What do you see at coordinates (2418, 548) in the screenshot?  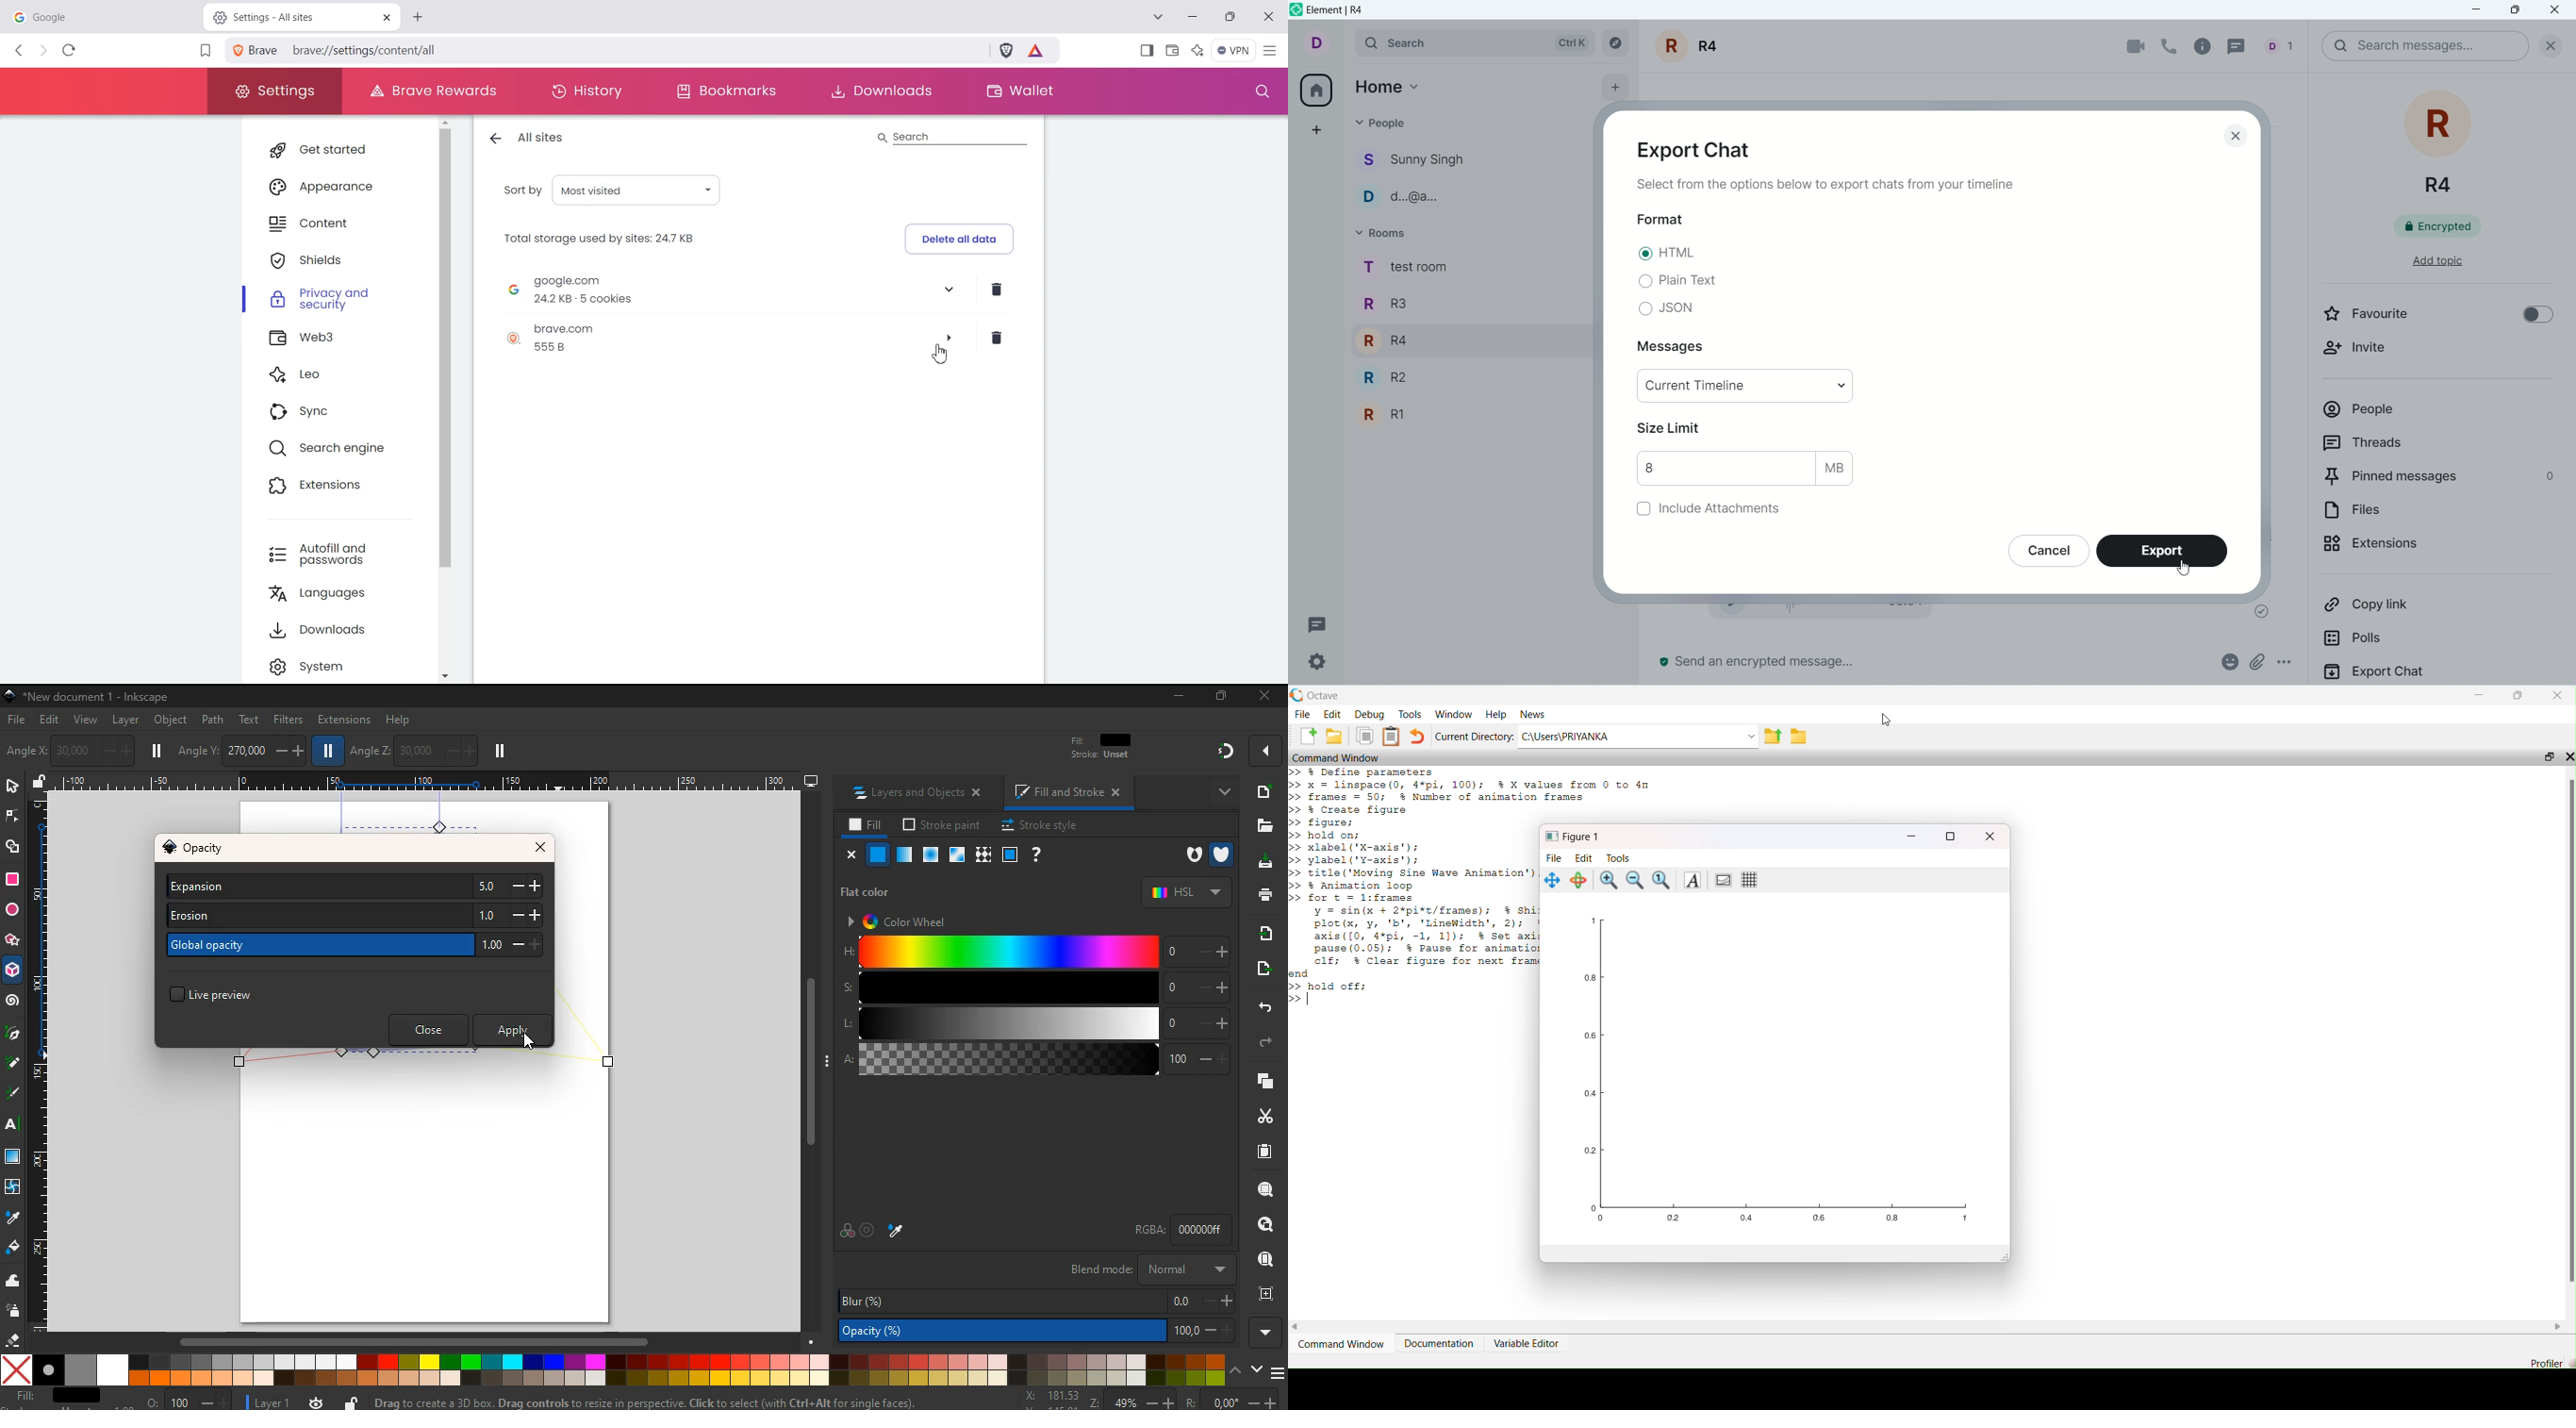 I see `extensions` at bounding box center [2418, 548].